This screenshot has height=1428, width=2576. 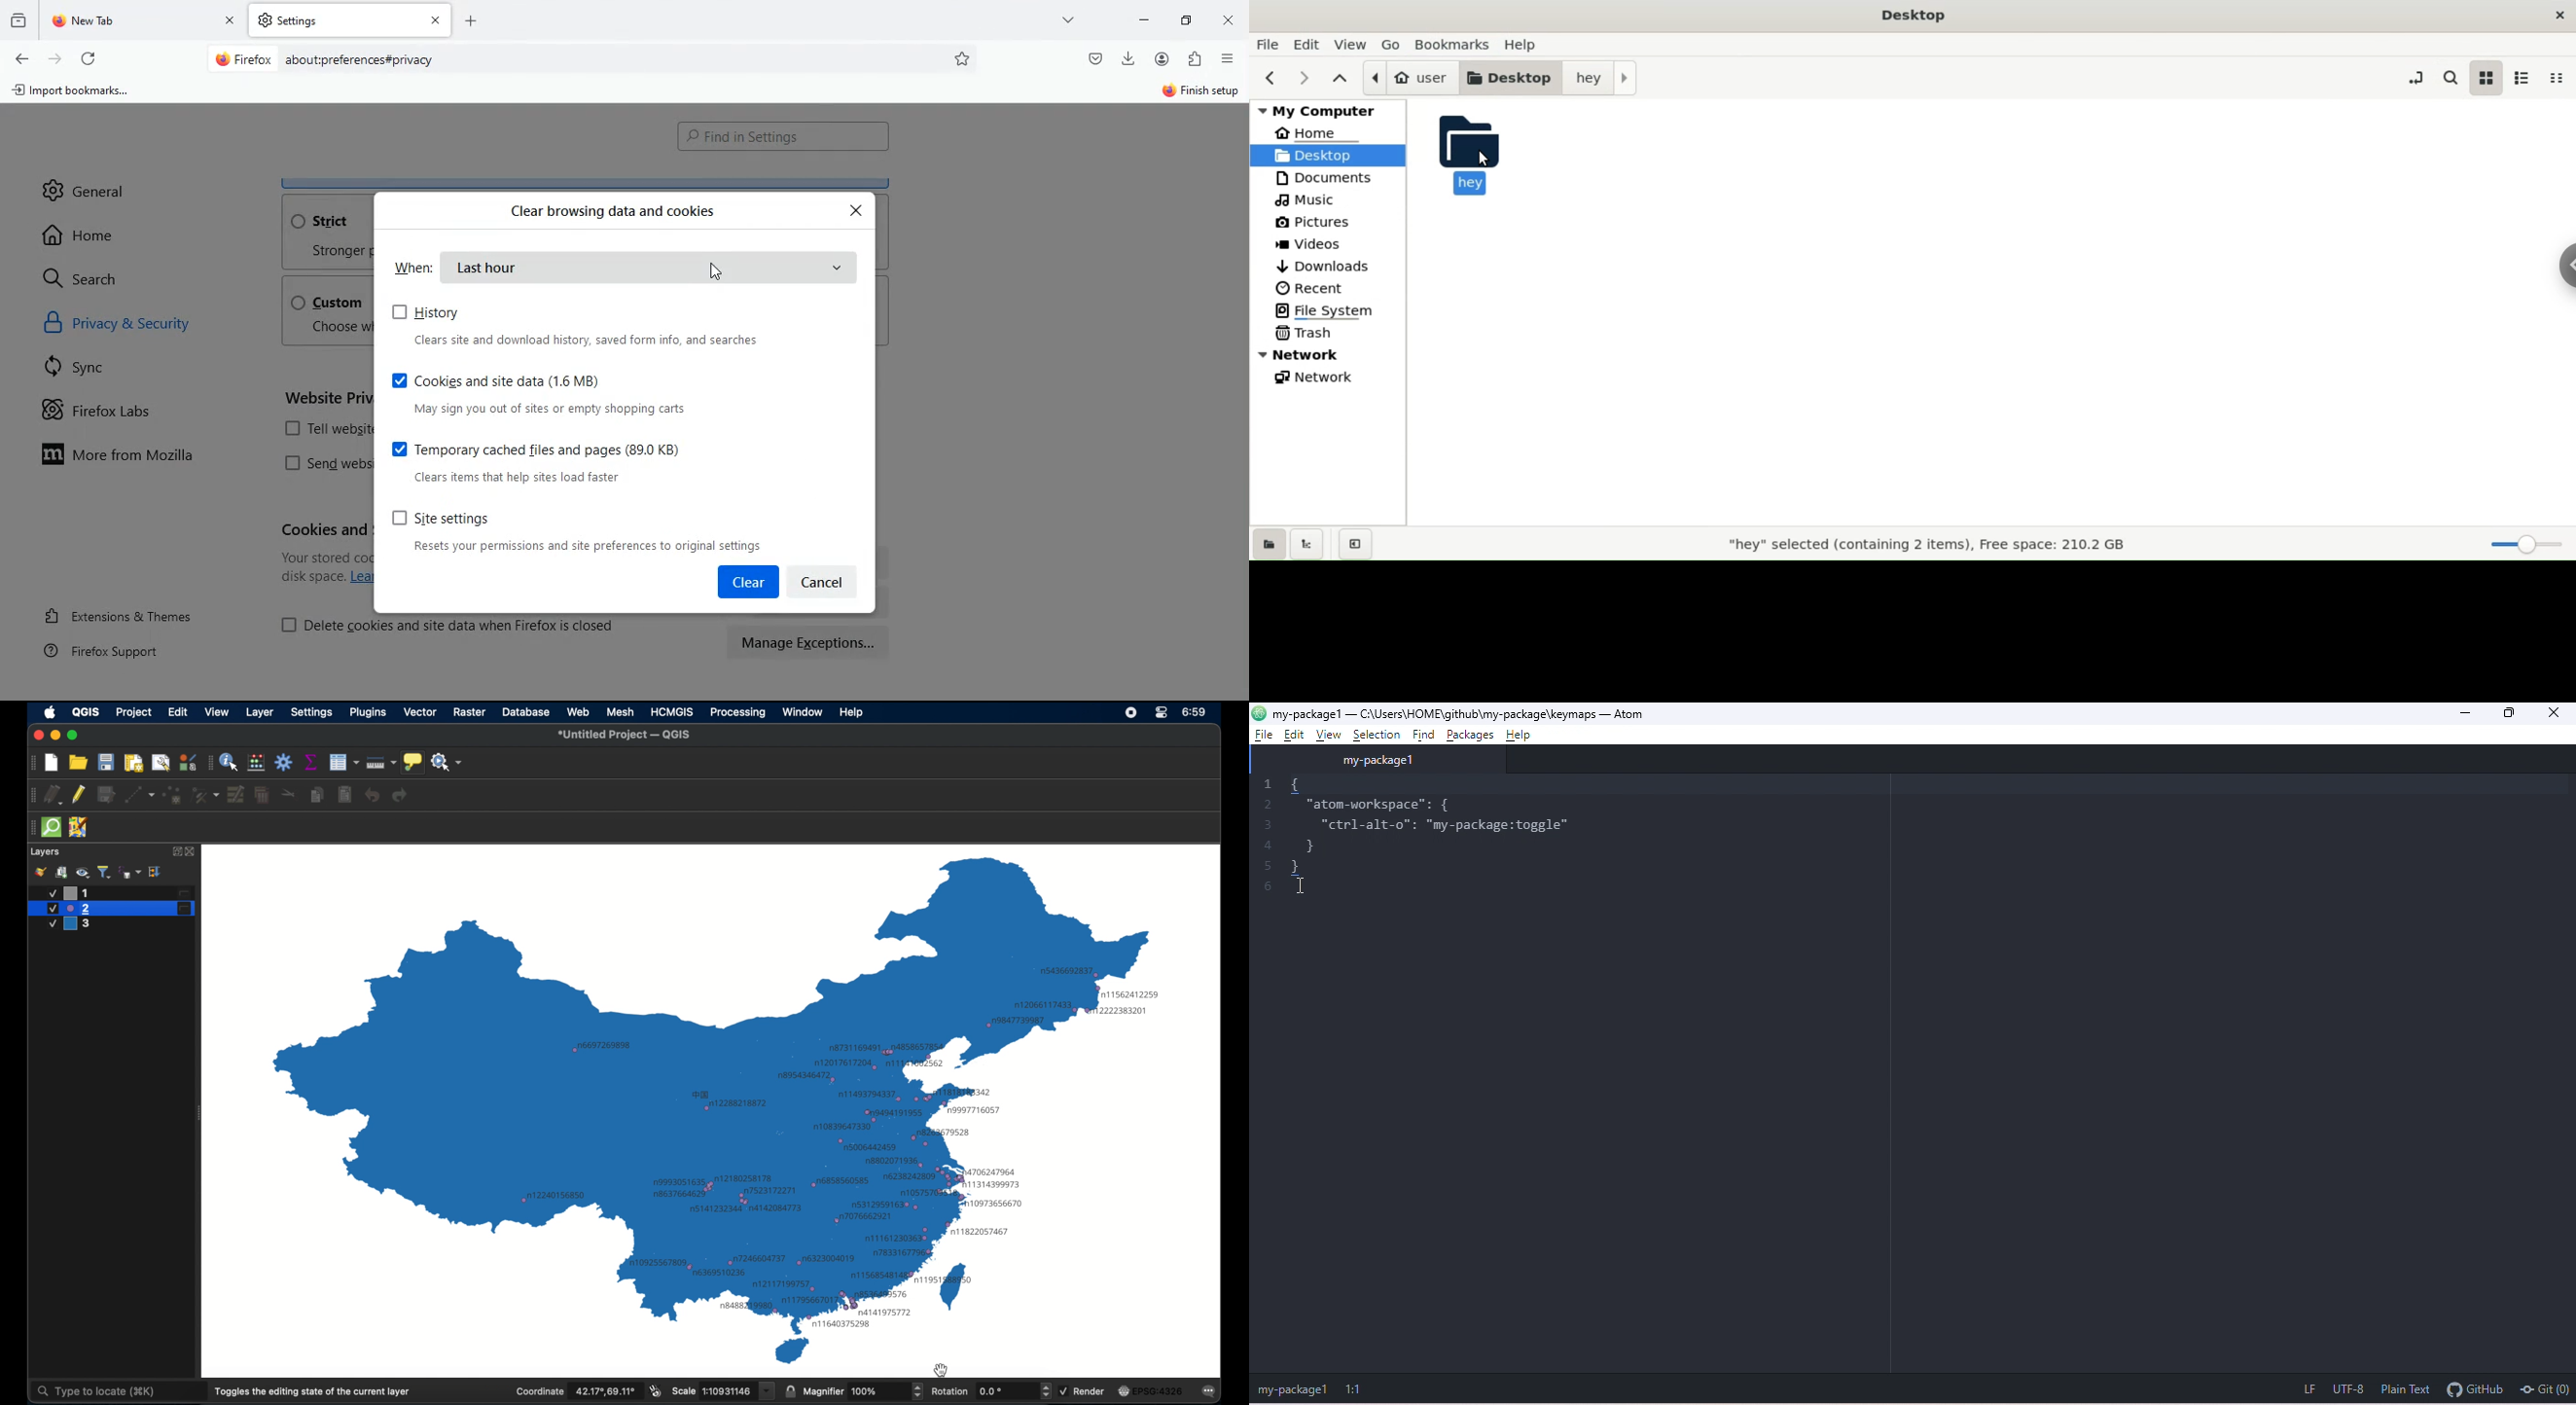 What do you see at coordinates (144, 21) in the screenshot?
I see `tab` at bounding box center [144, 21].